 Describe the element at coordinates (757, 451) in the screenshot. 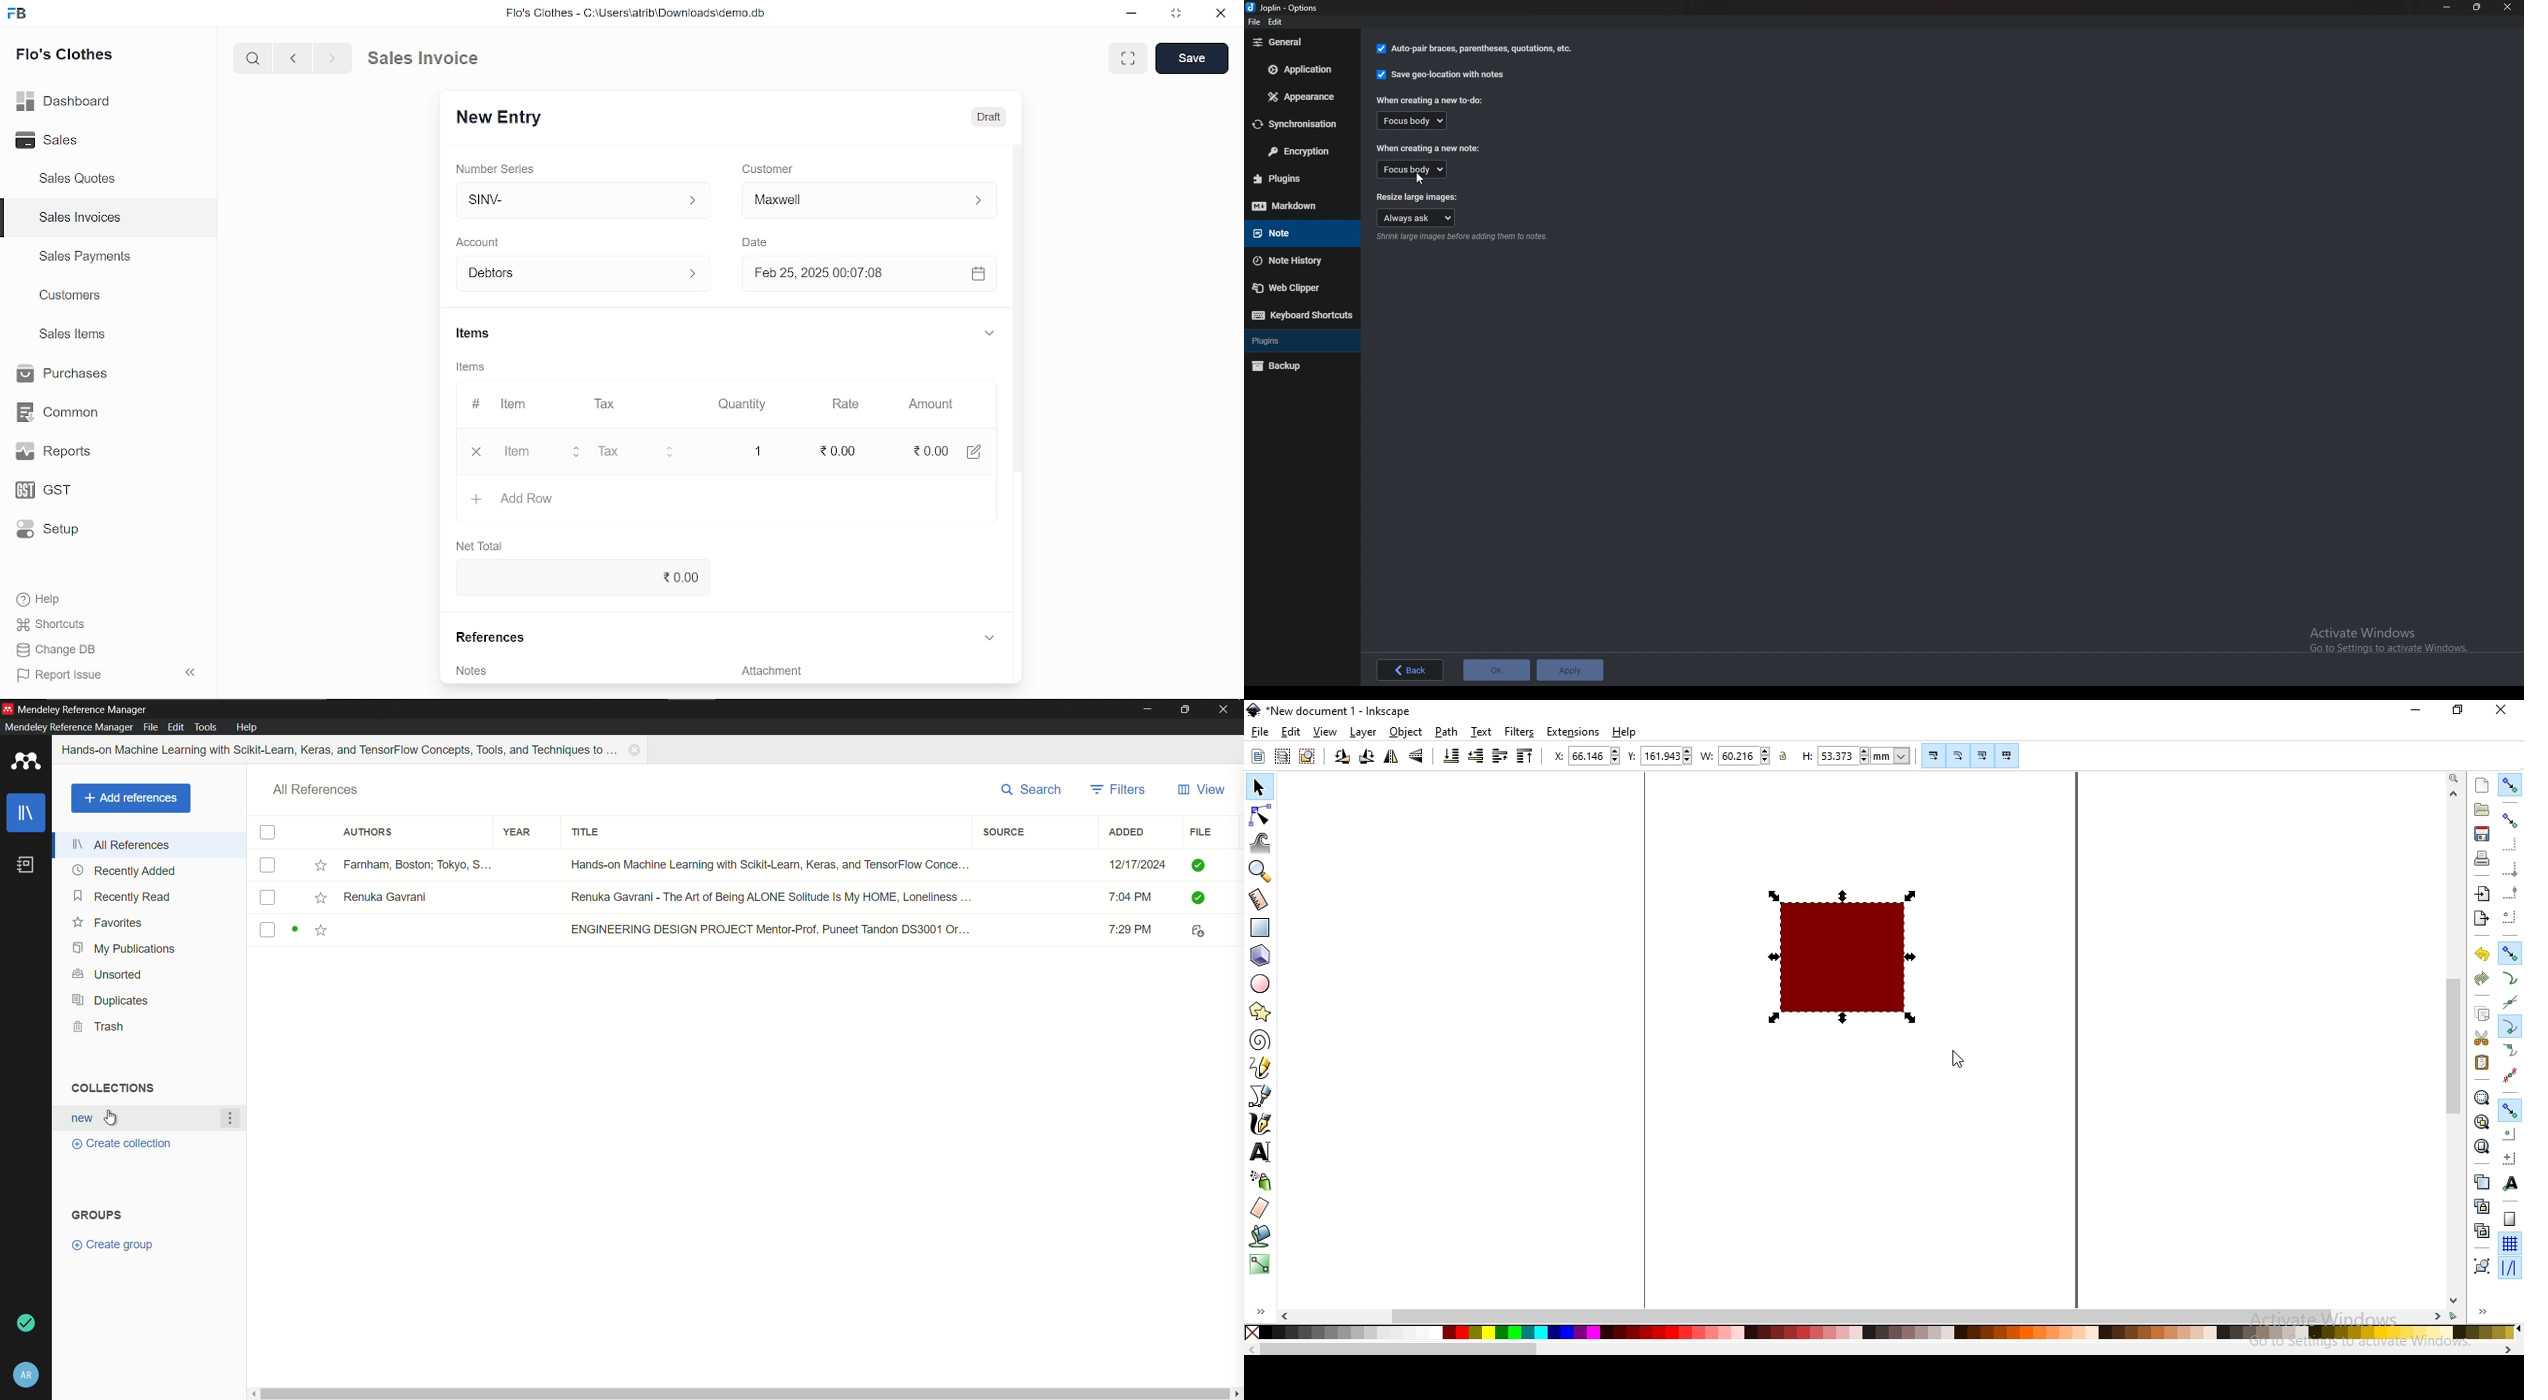

I see `1` at that location.